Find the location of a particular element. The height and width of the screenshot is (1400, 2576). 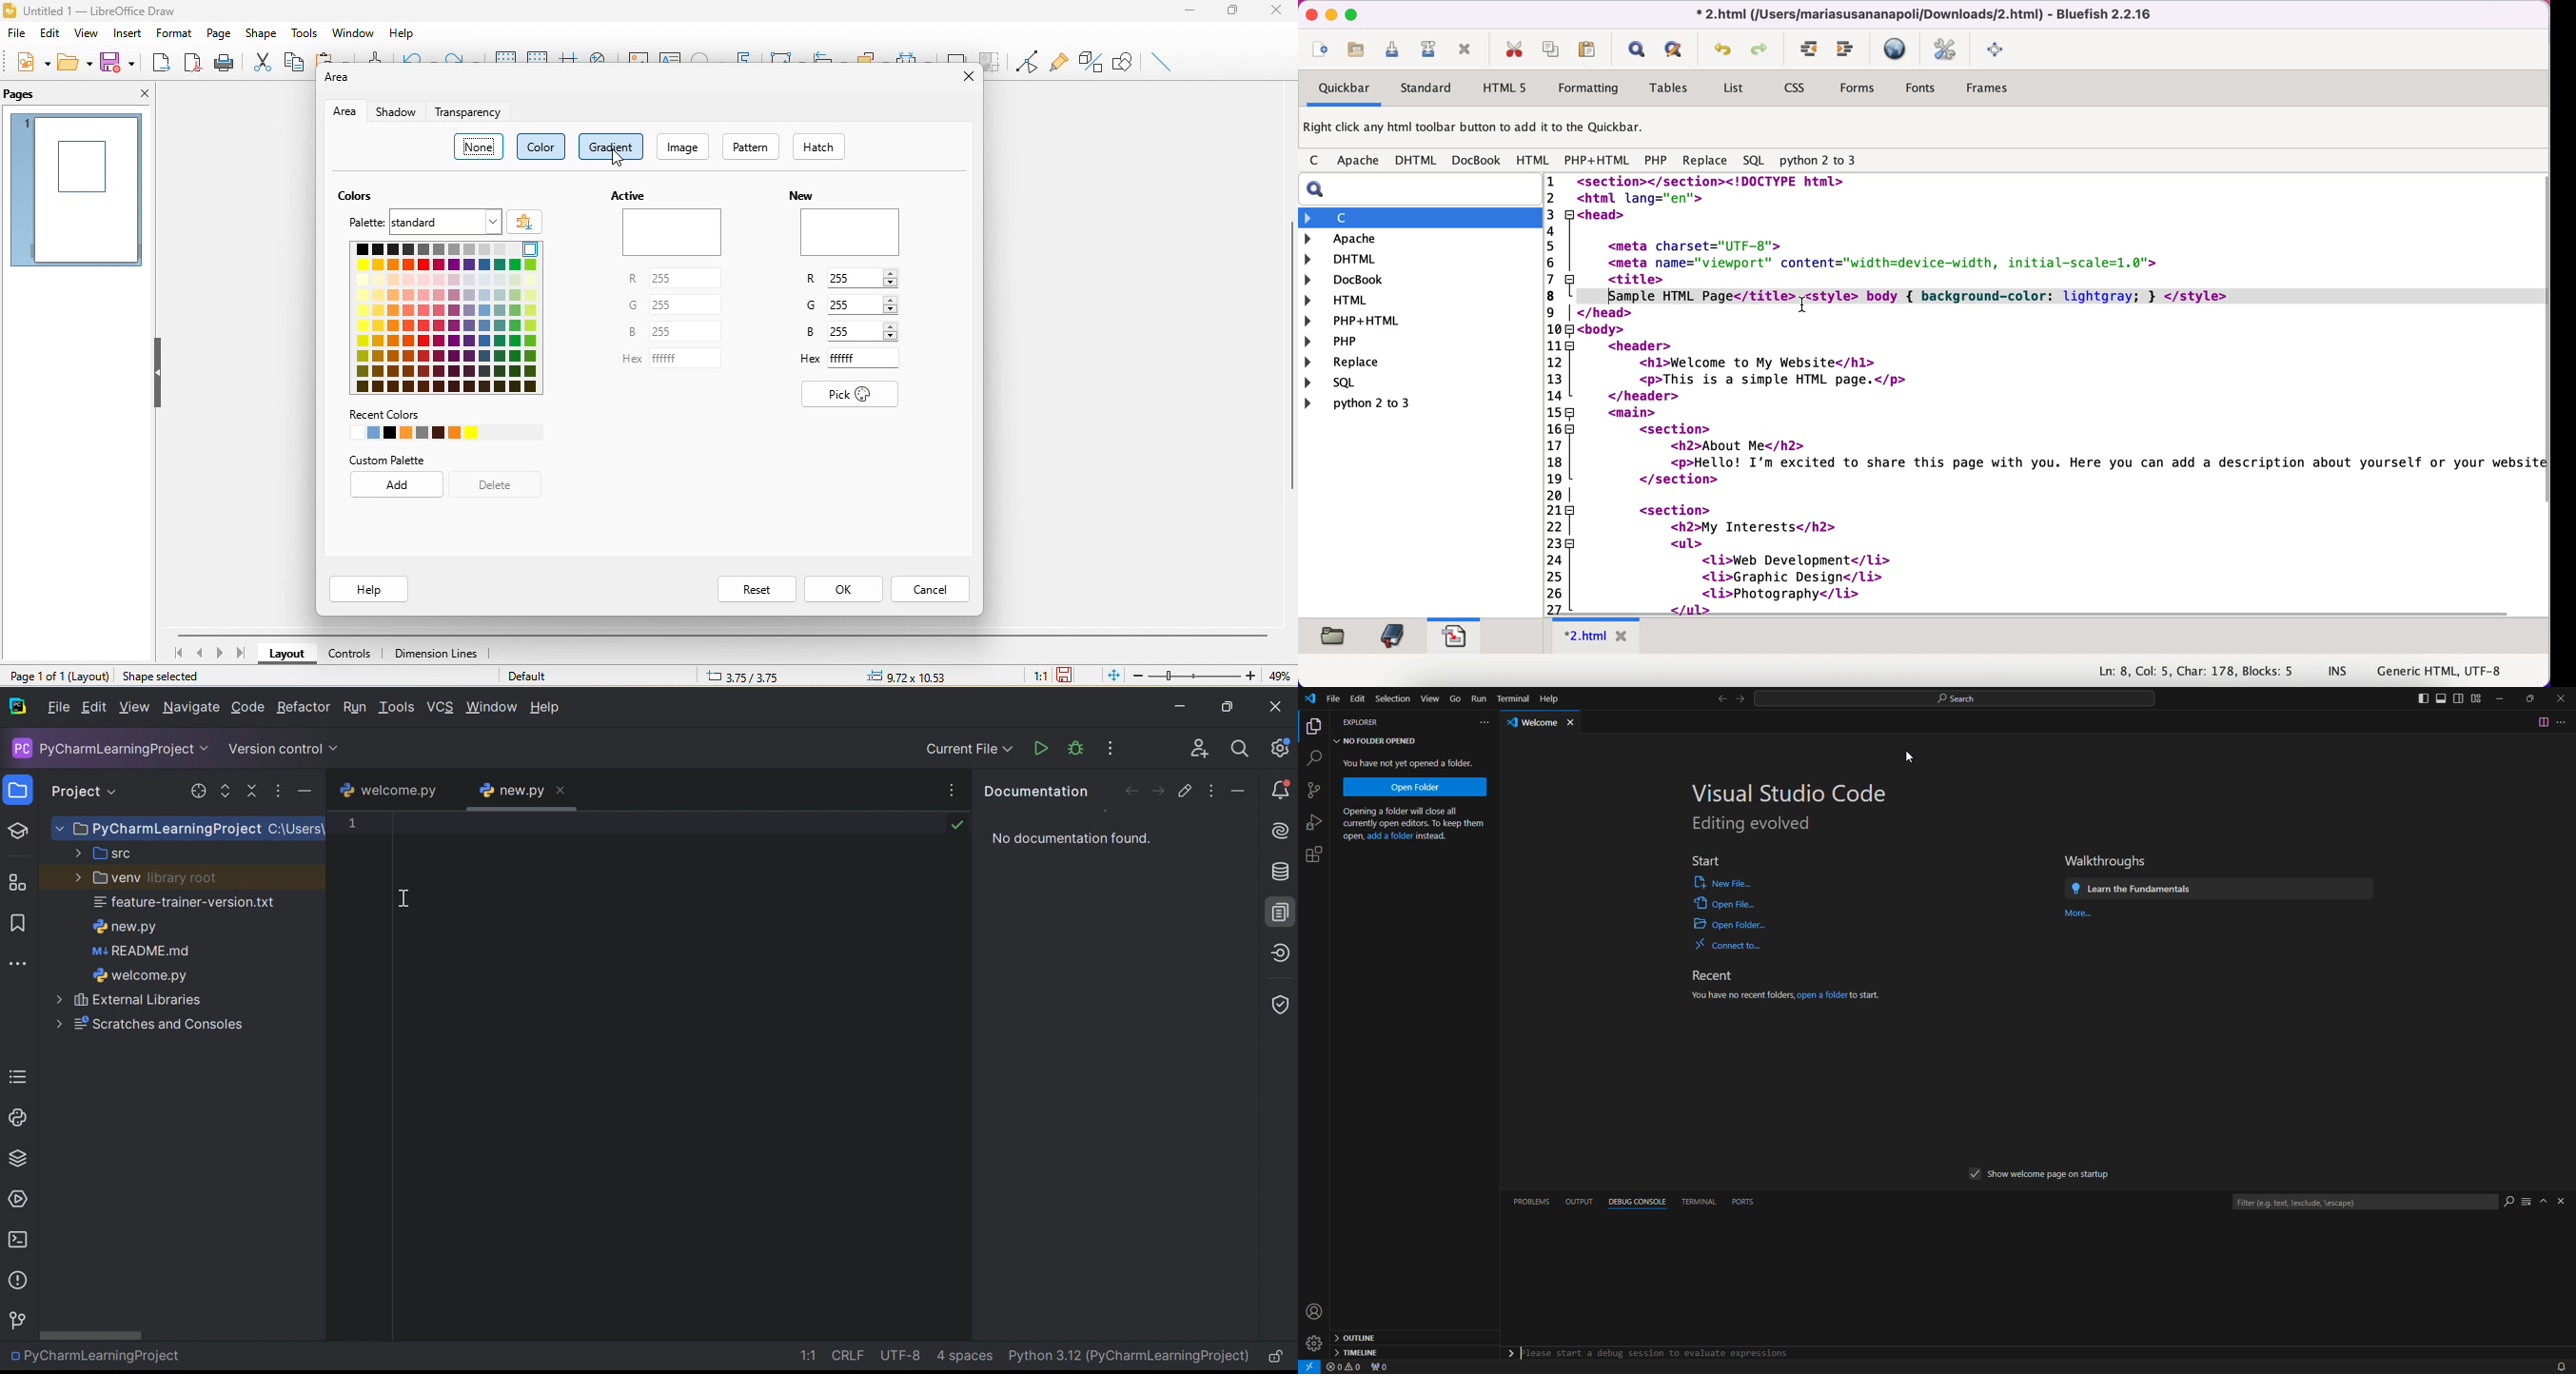

hex is located at coordinates (629, 362).